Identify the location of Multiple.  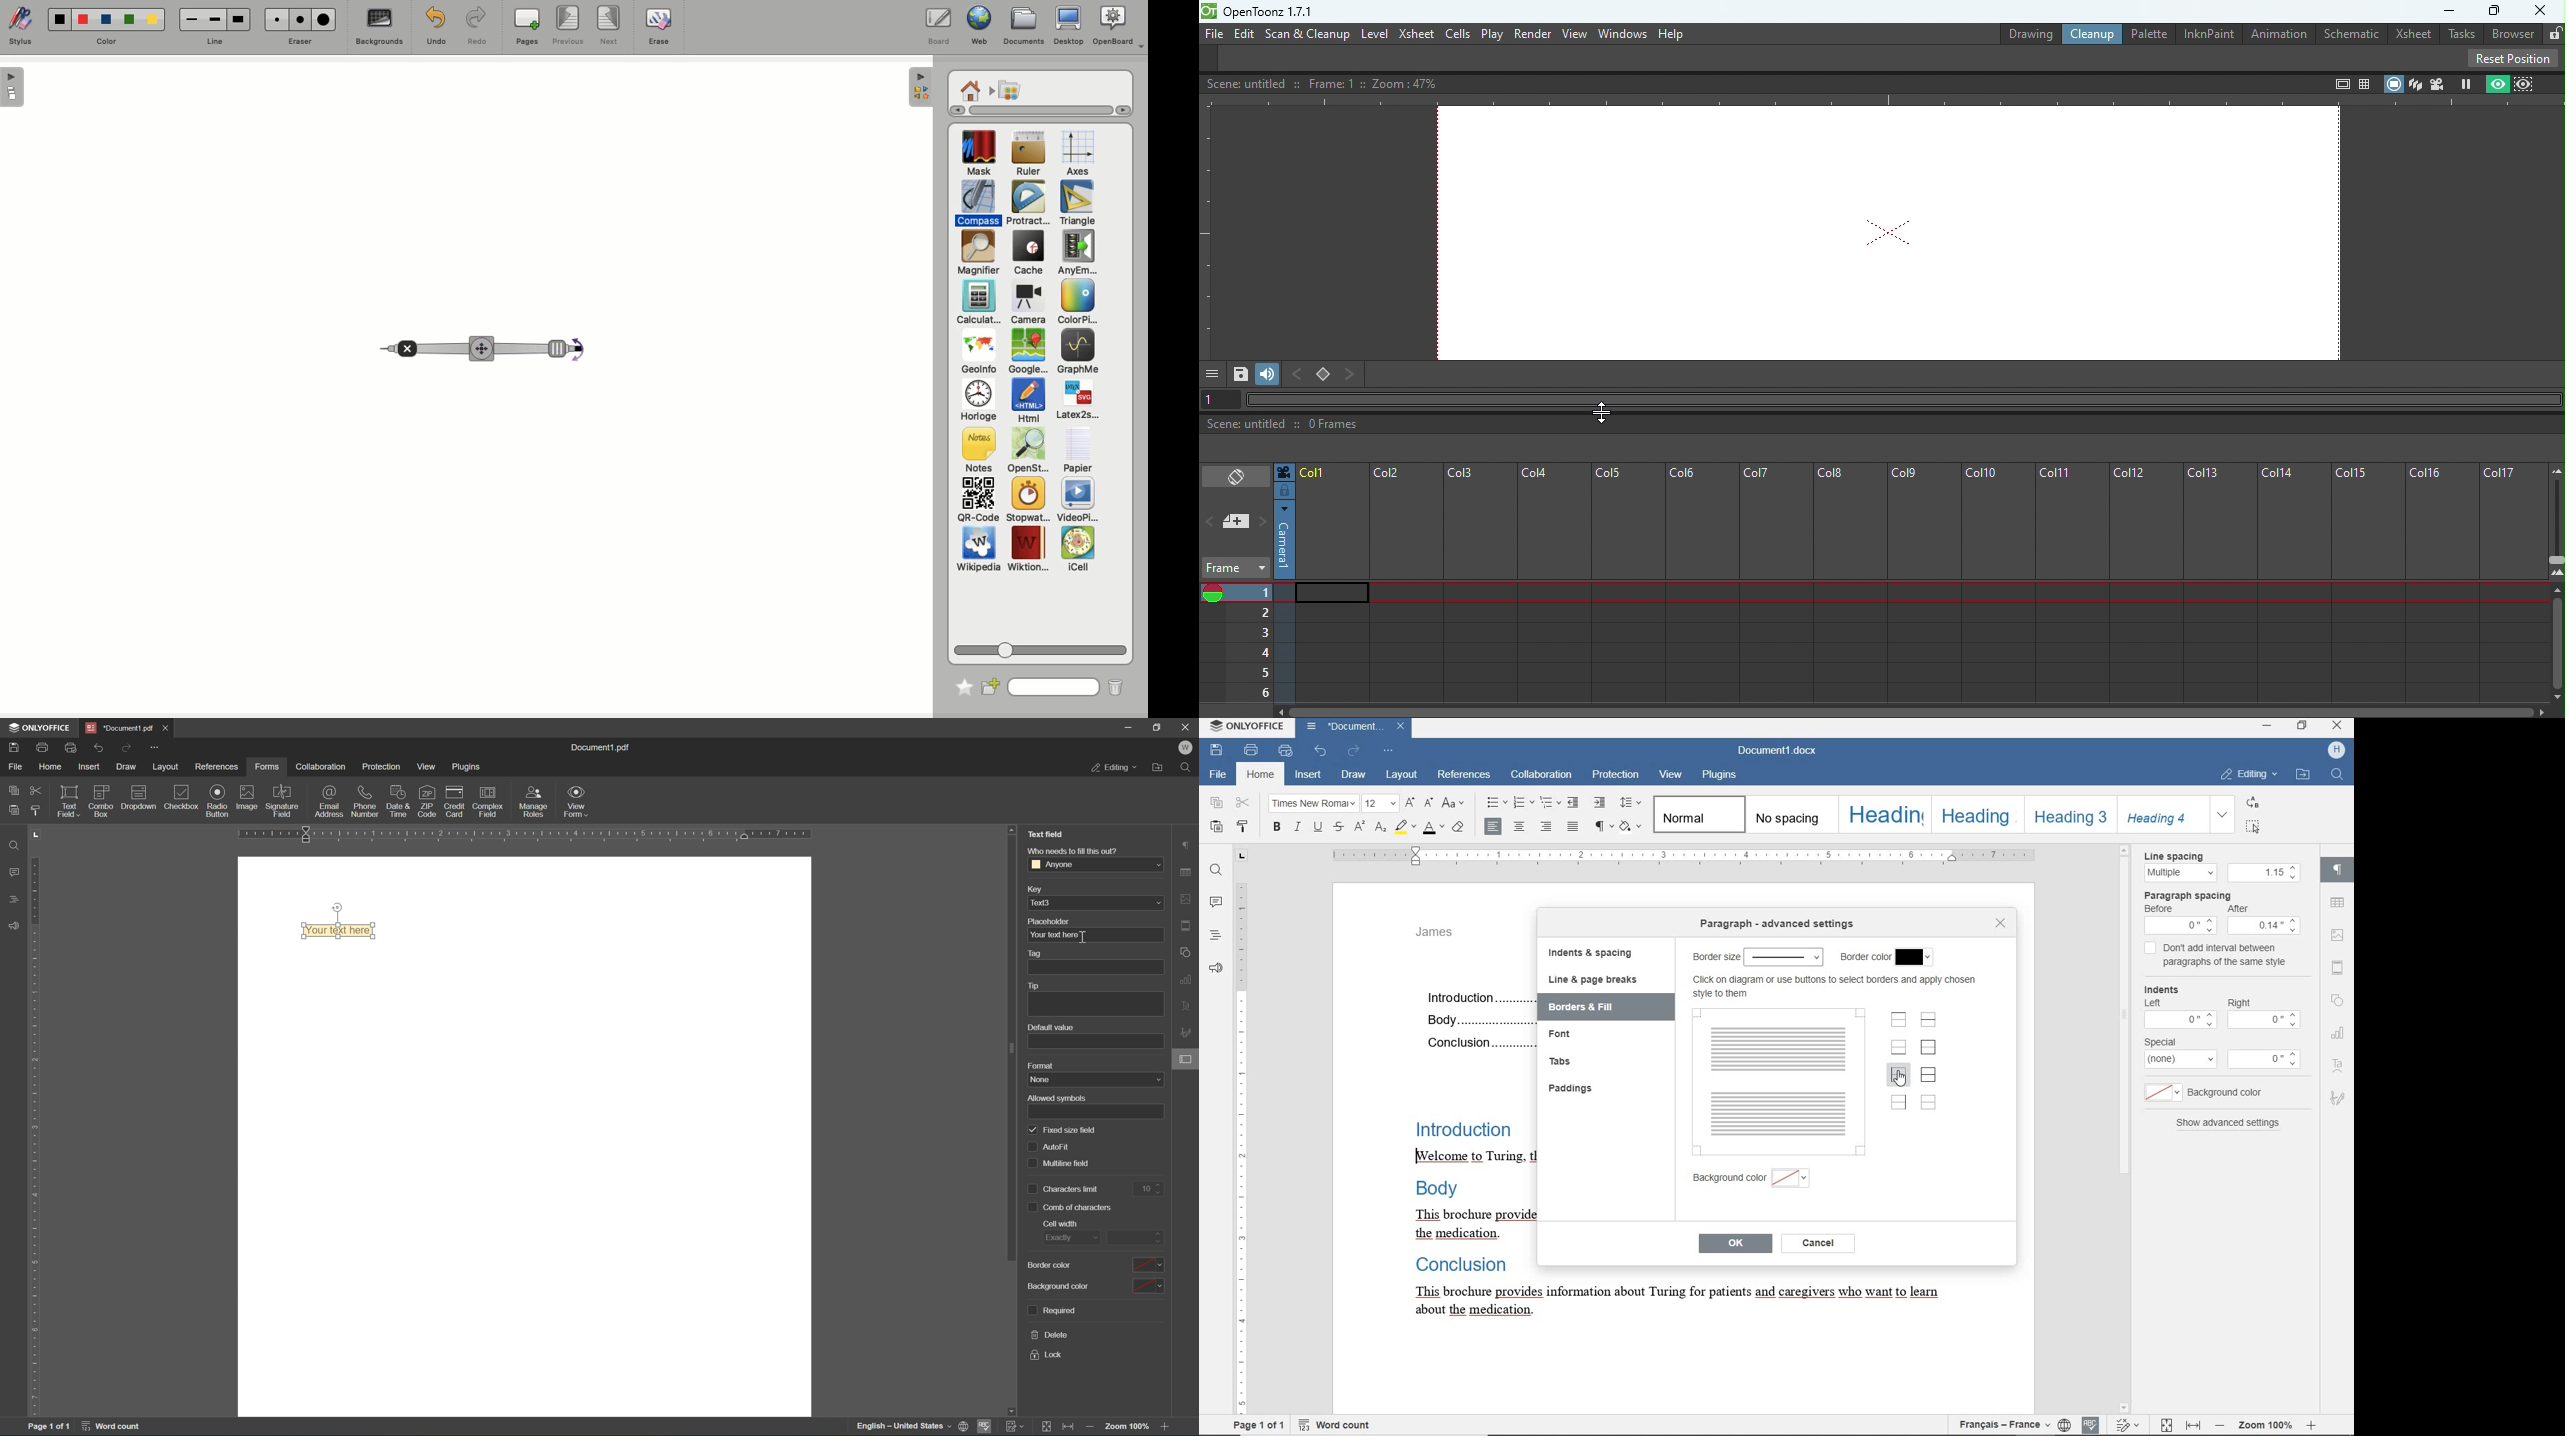
(2180, 873).